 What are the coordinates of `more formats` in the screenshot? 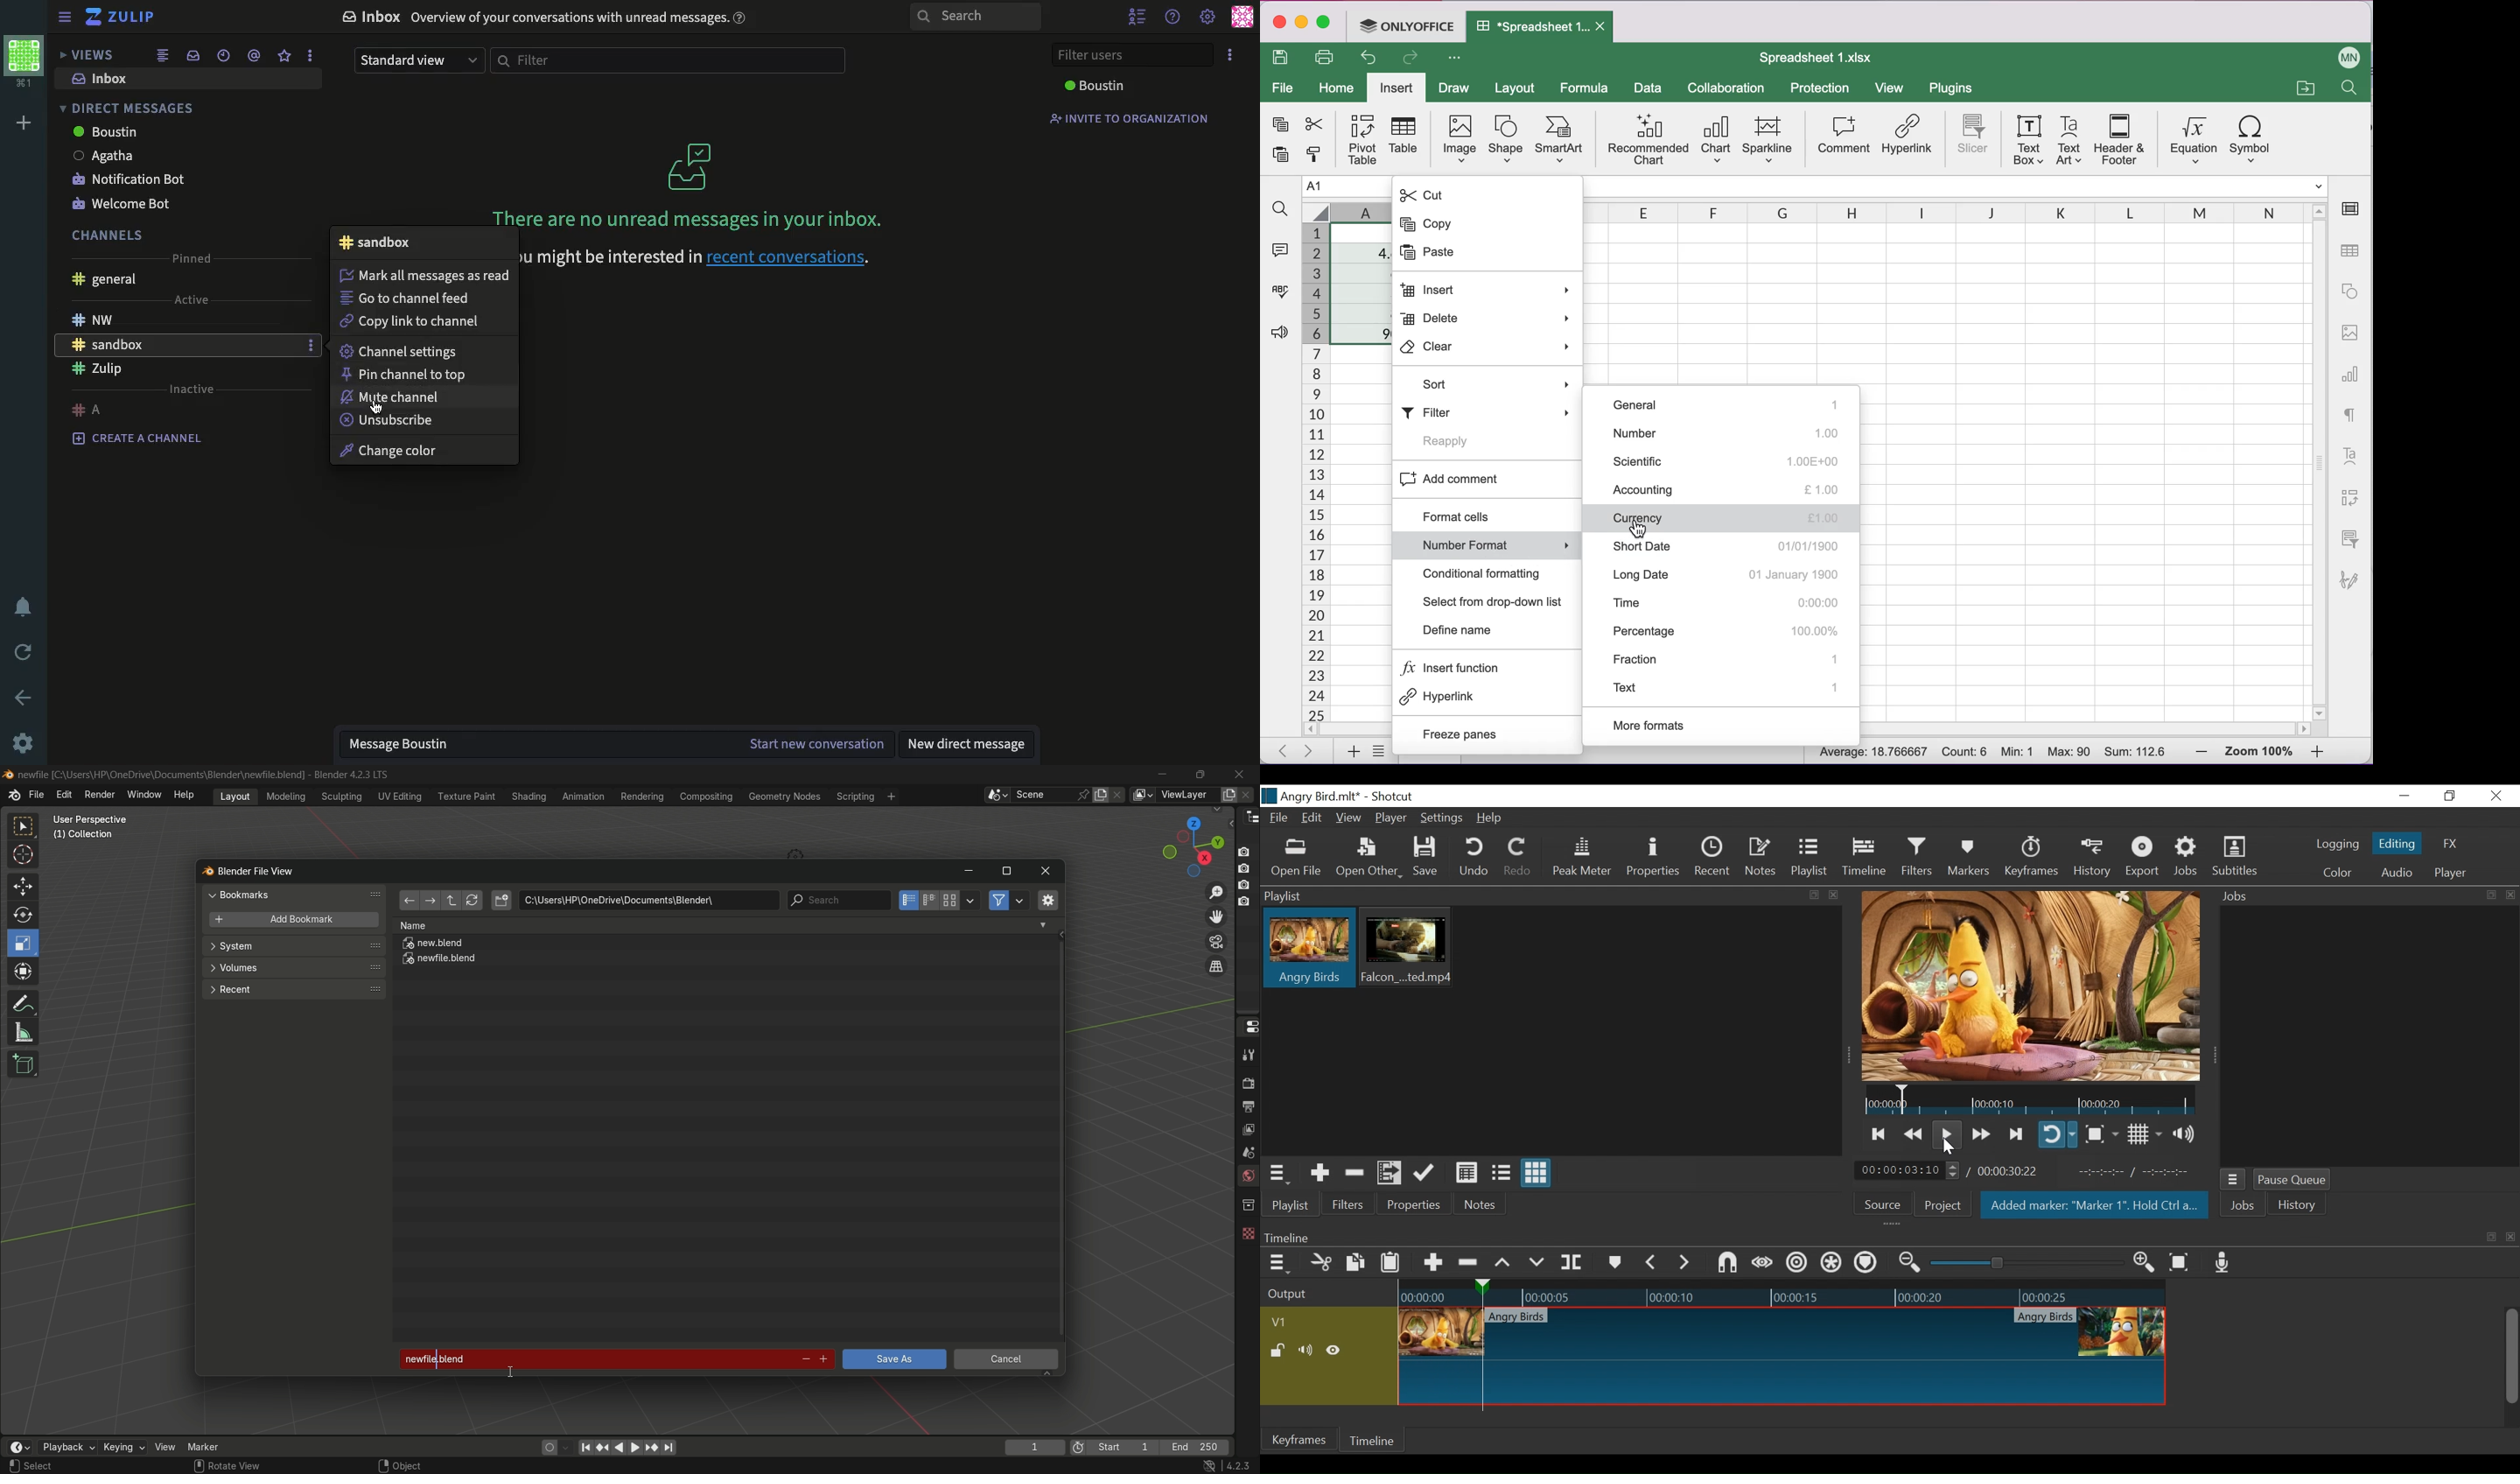 It's located at (1673, 725).